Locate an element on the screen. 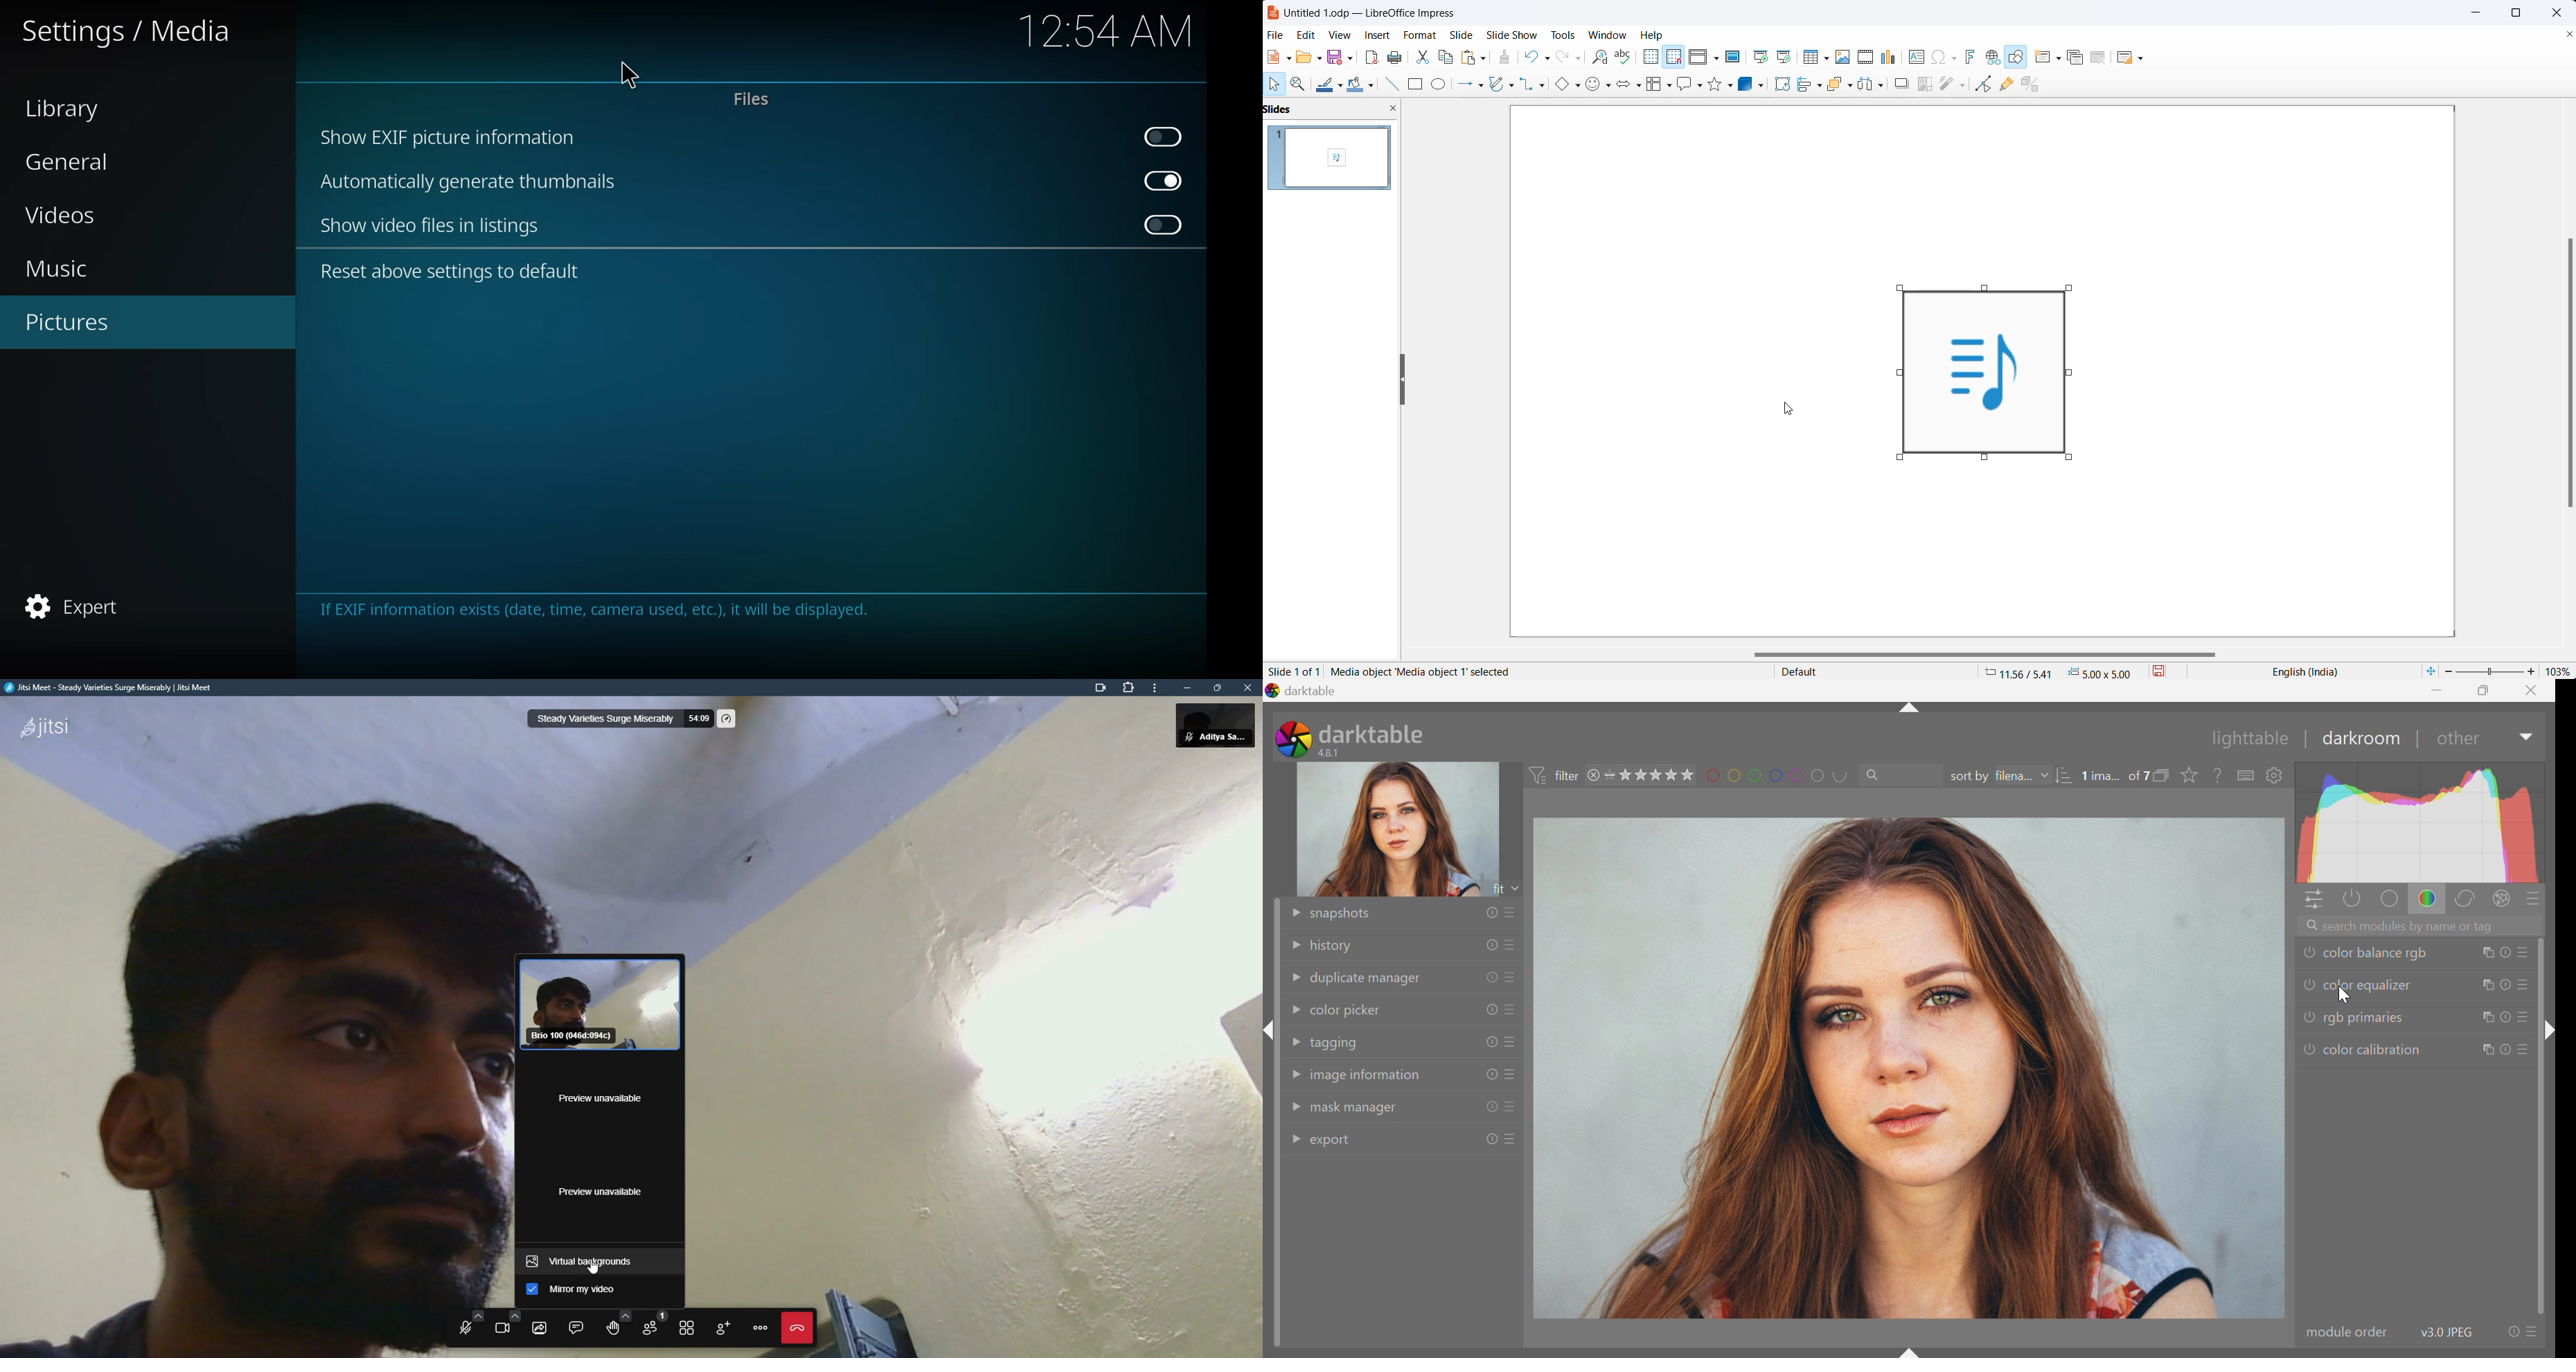  save is located at coordinates (2165, 670).